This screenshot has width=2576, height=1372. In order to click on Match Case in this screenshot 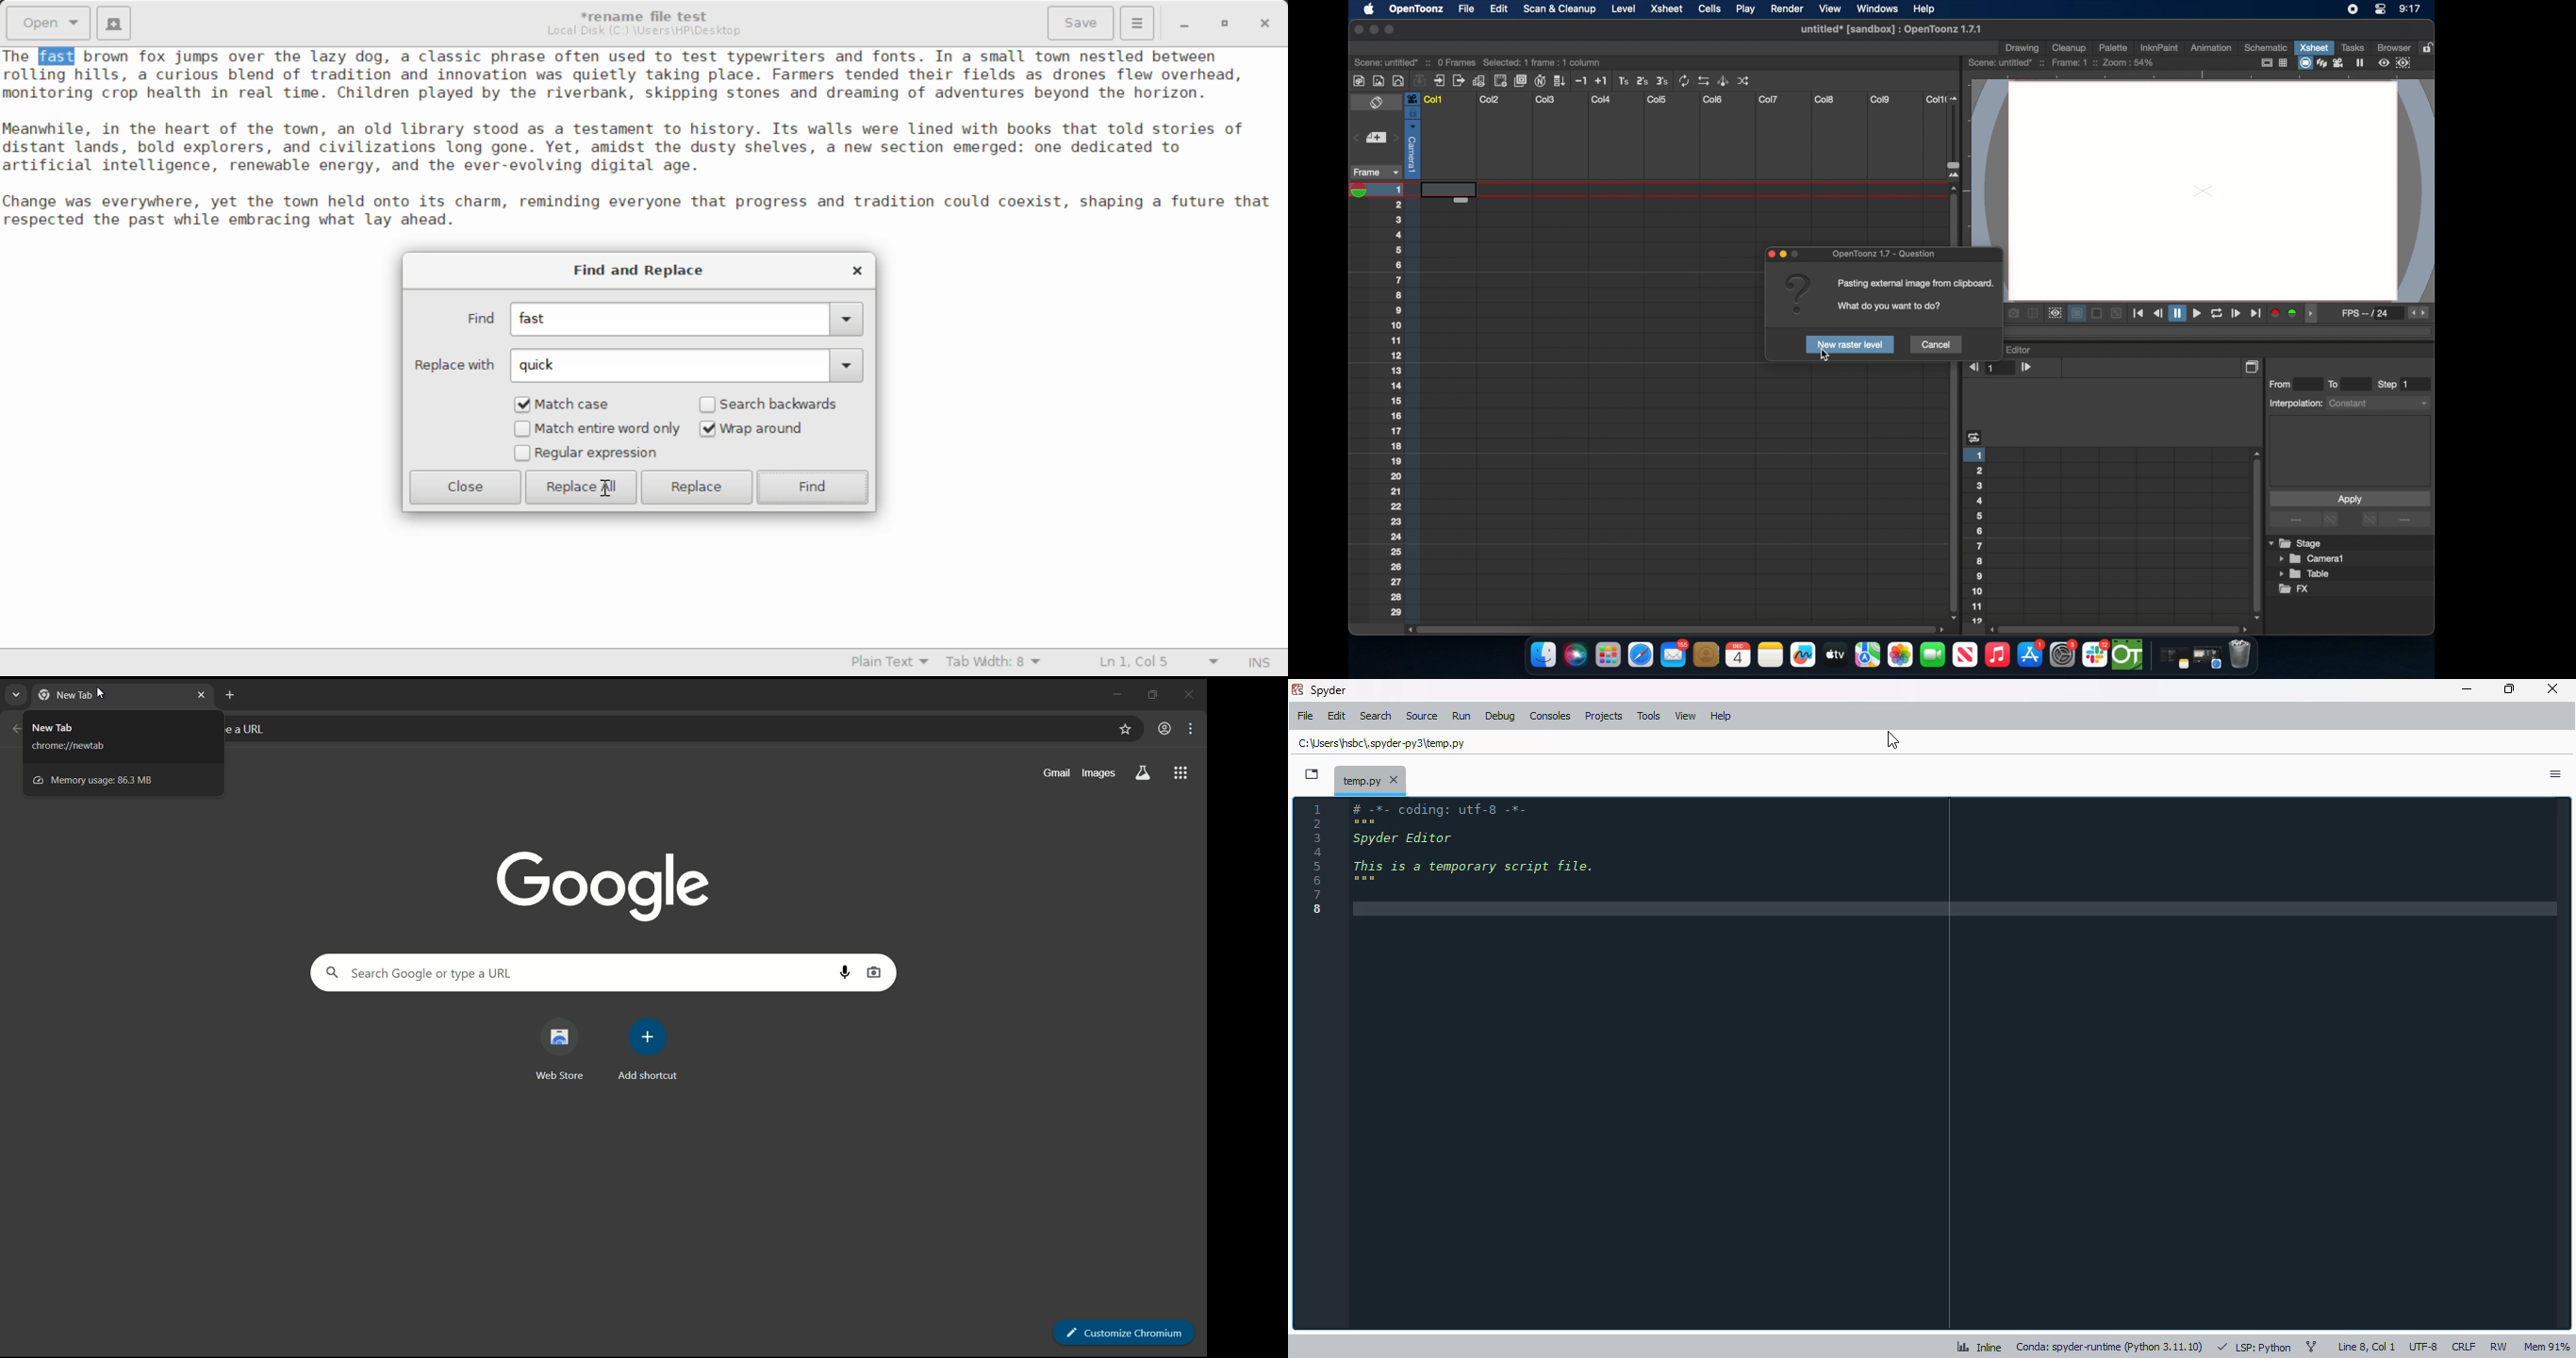, I will do `click(572, 404)`.